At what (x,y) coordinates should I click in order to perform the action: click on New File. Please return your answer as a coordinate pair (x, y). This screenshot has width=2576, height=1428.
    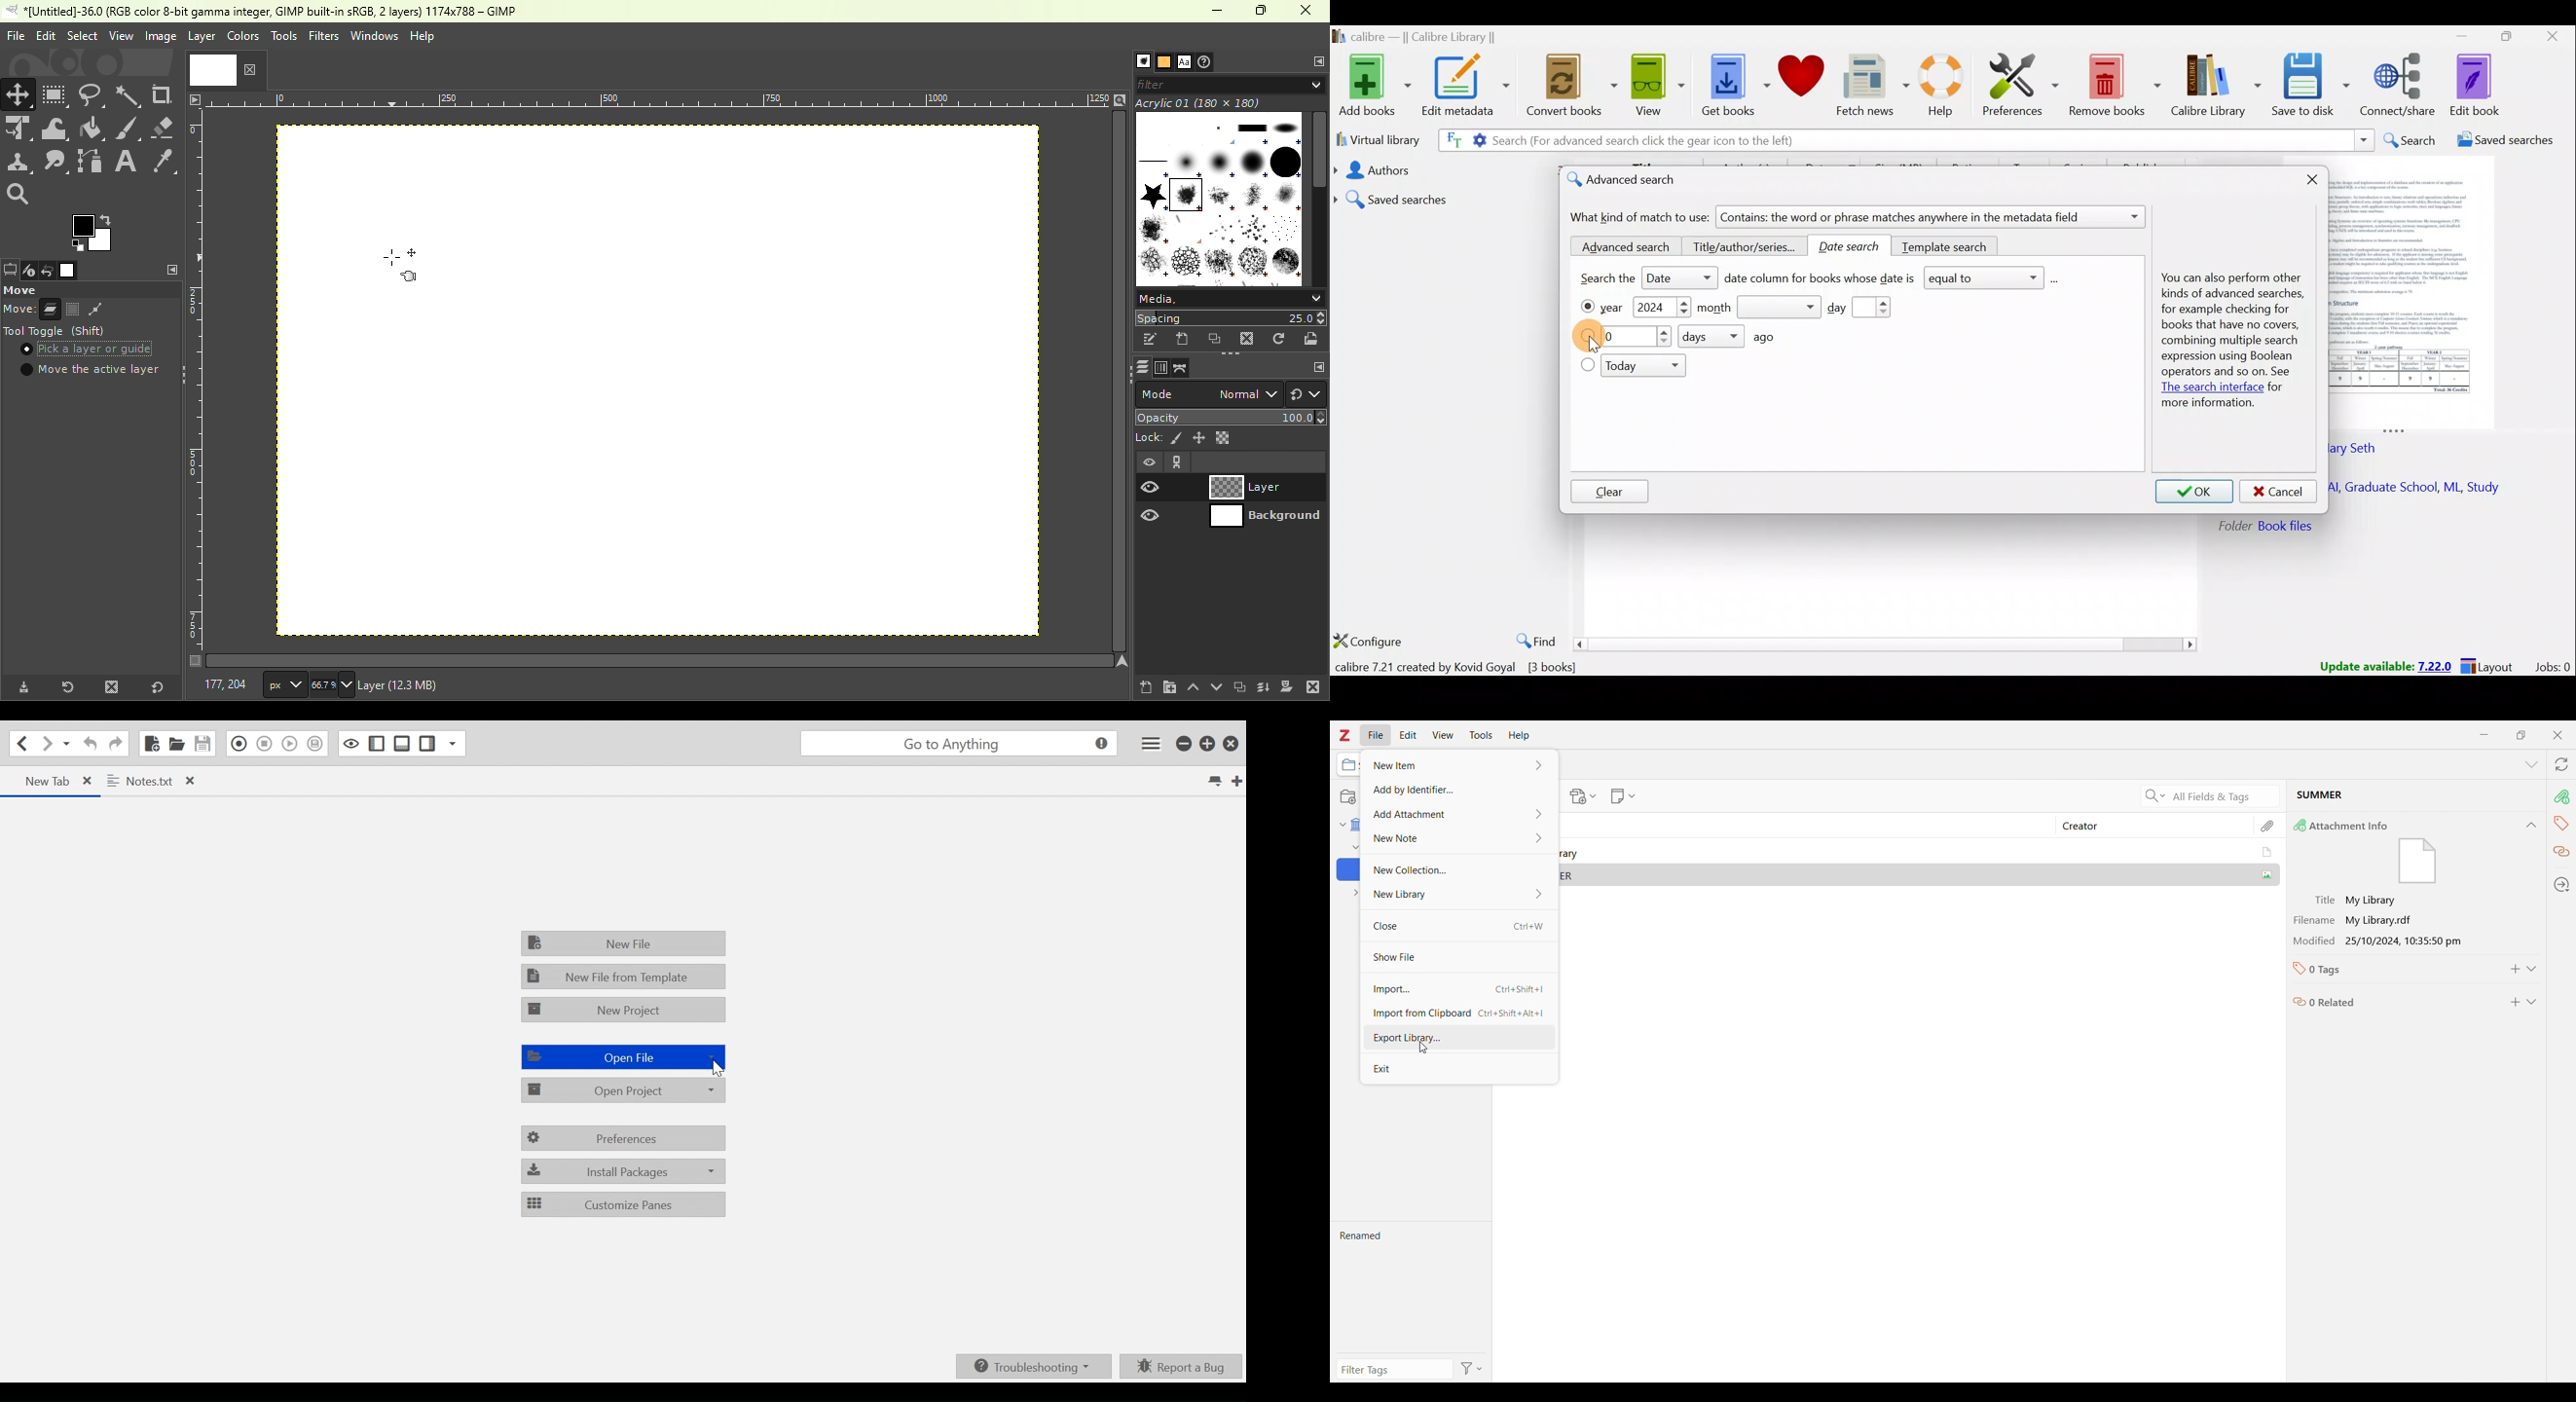
    Looking at the image, I should click on (622, 944).